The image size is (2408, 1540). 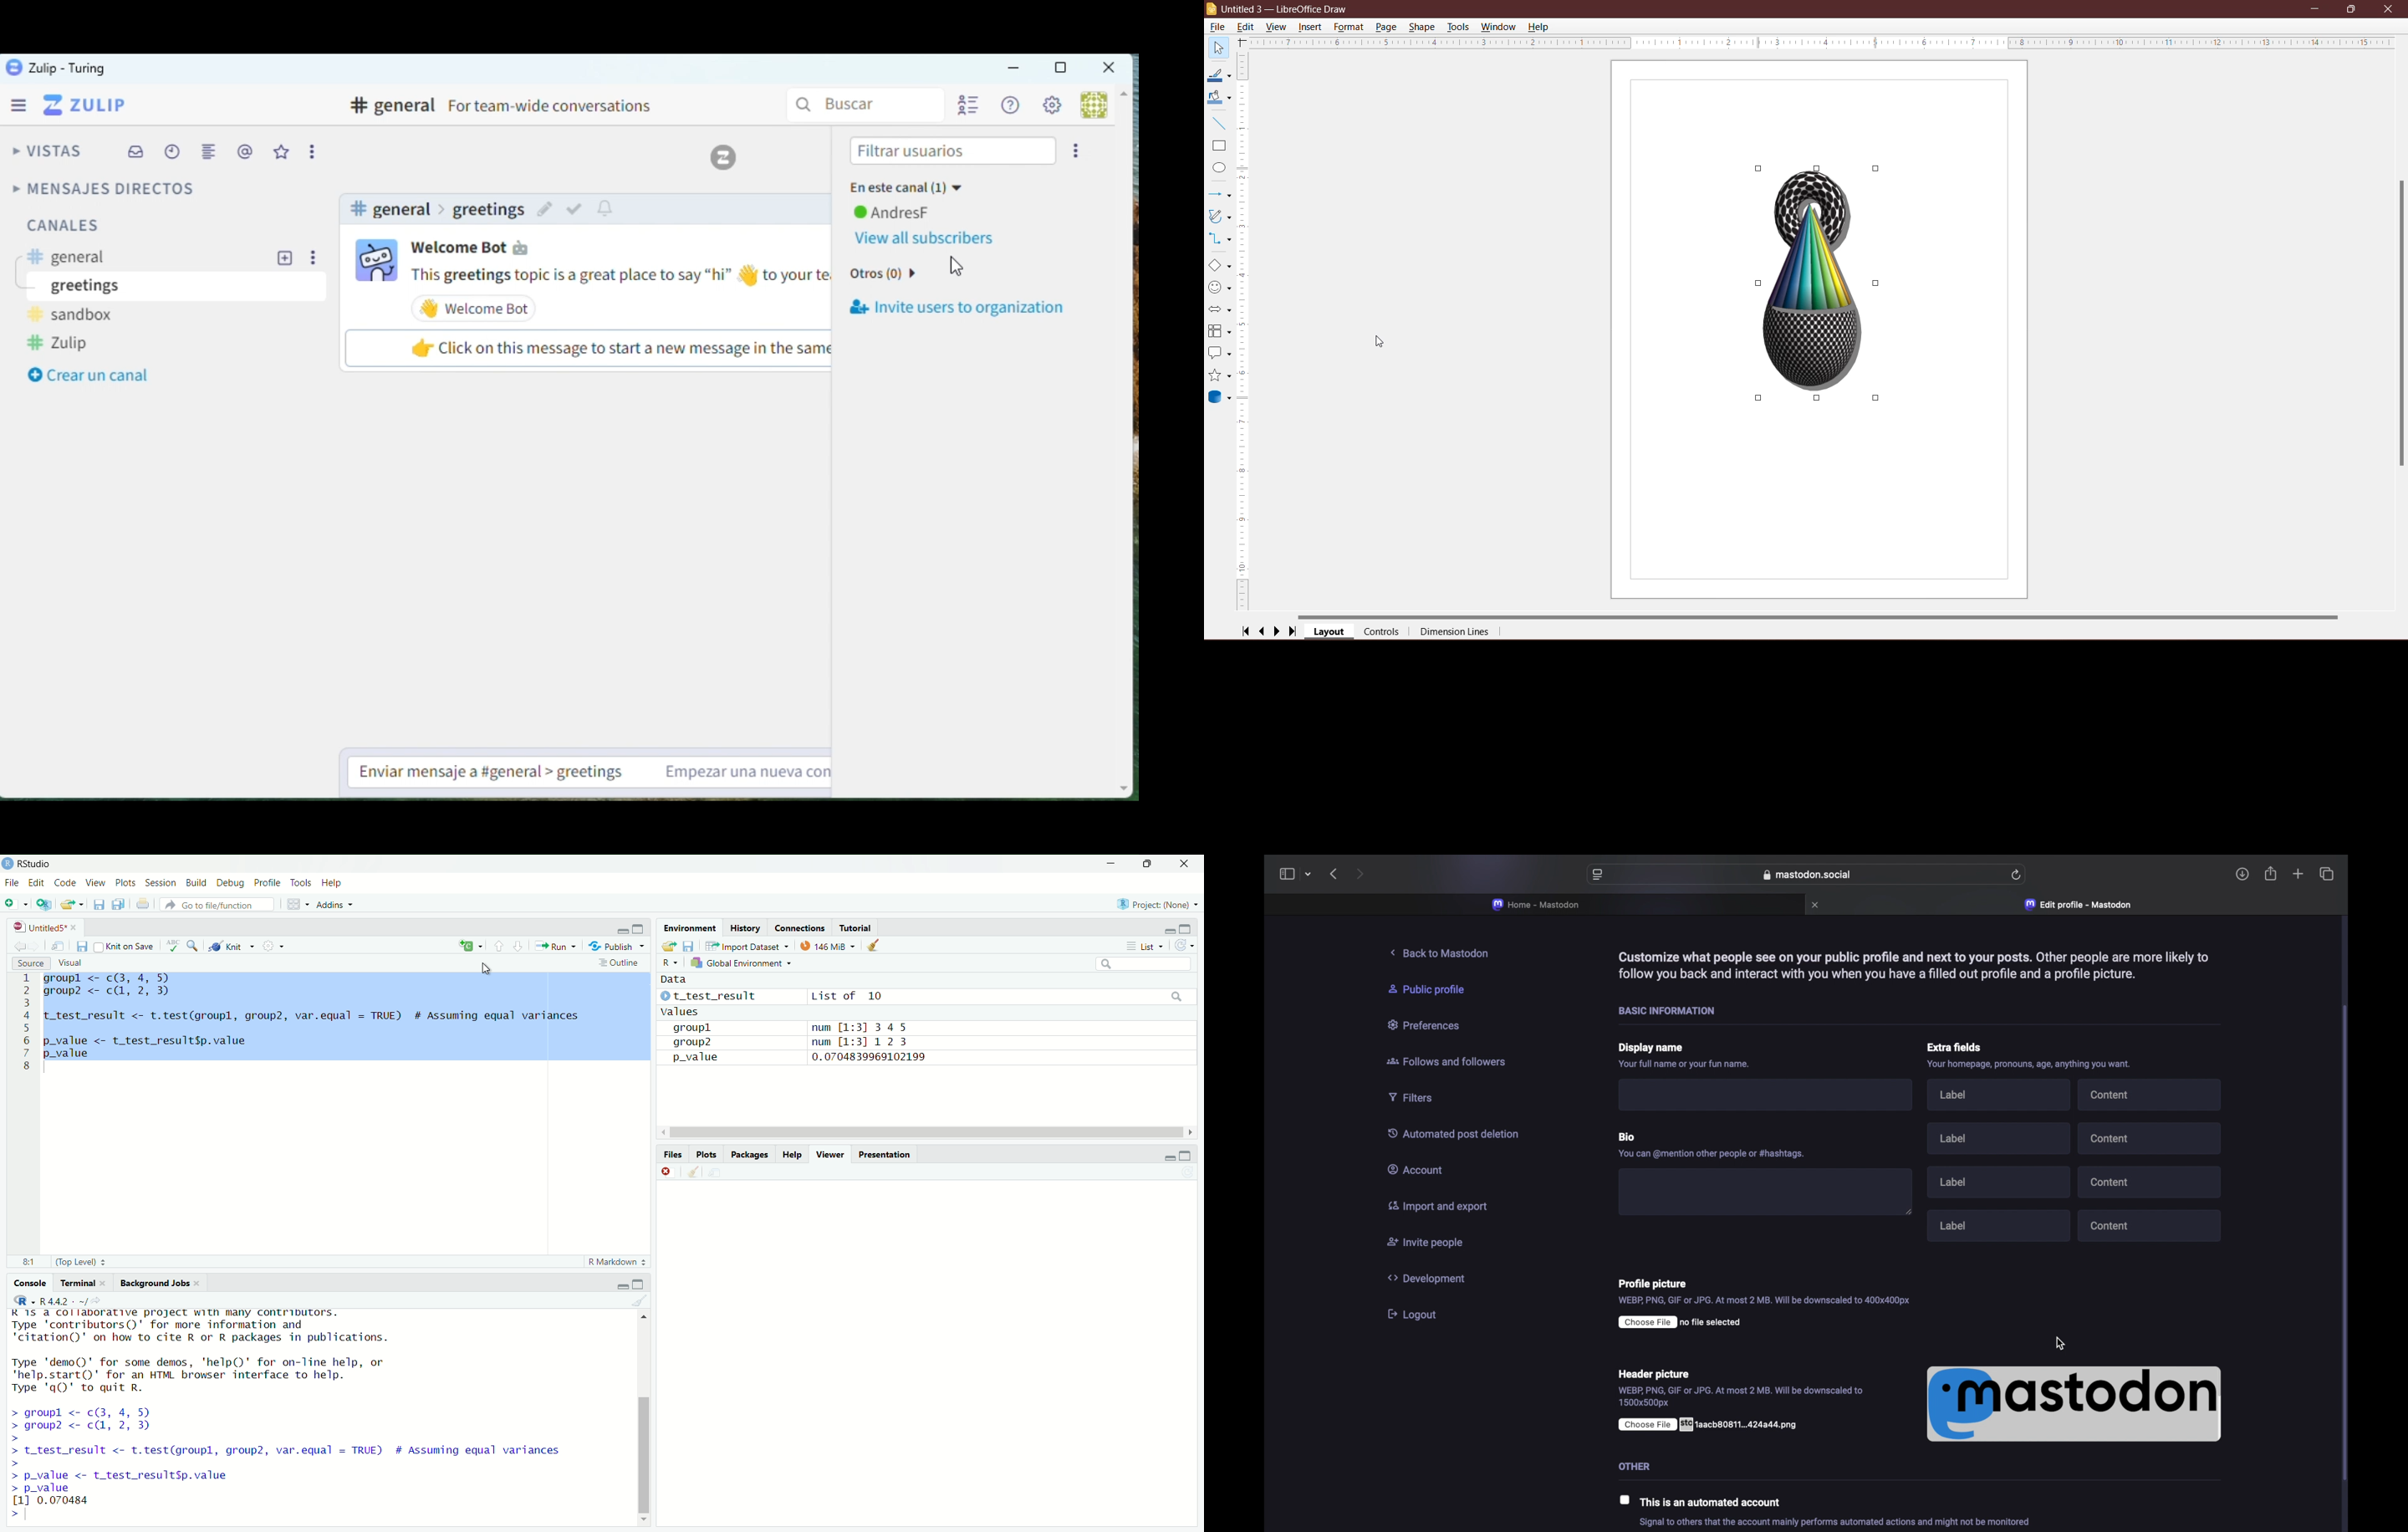 What do you see at coordinates (671, 963) in the screenshot?
I see `` at bounding box center [671, 963].